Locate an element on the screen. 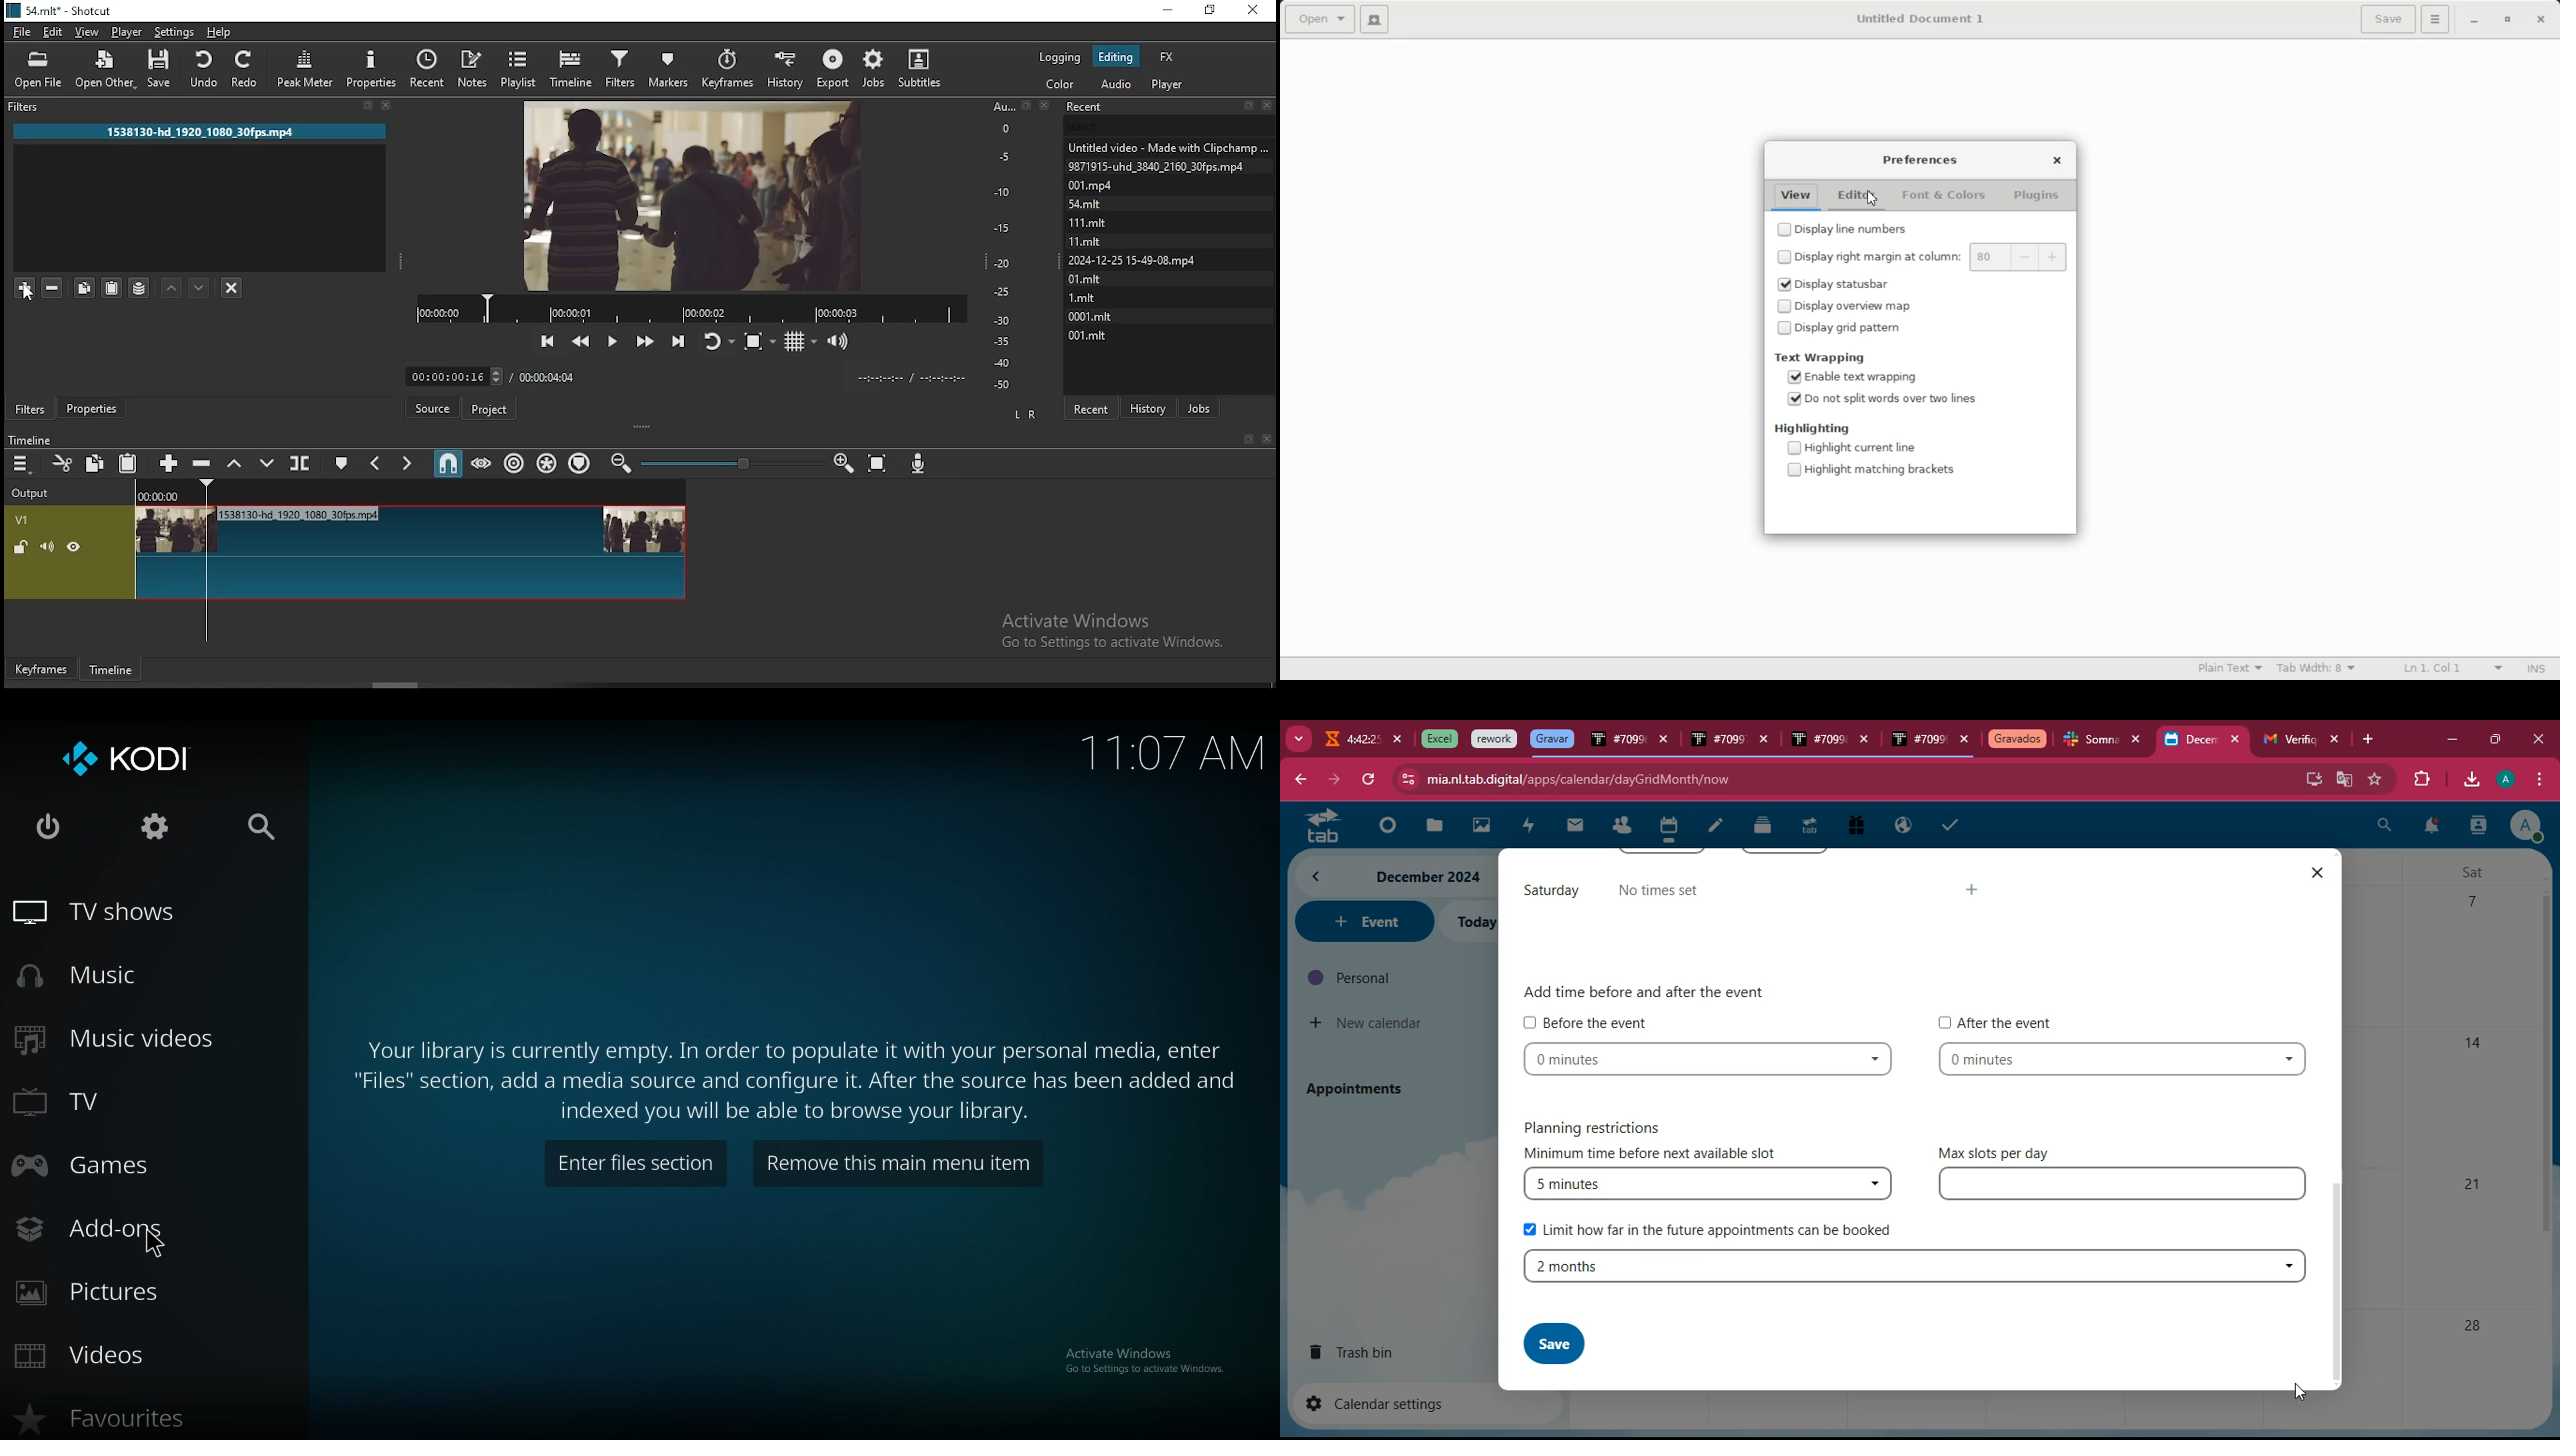  keyframes is located at coordinates (730, 69).